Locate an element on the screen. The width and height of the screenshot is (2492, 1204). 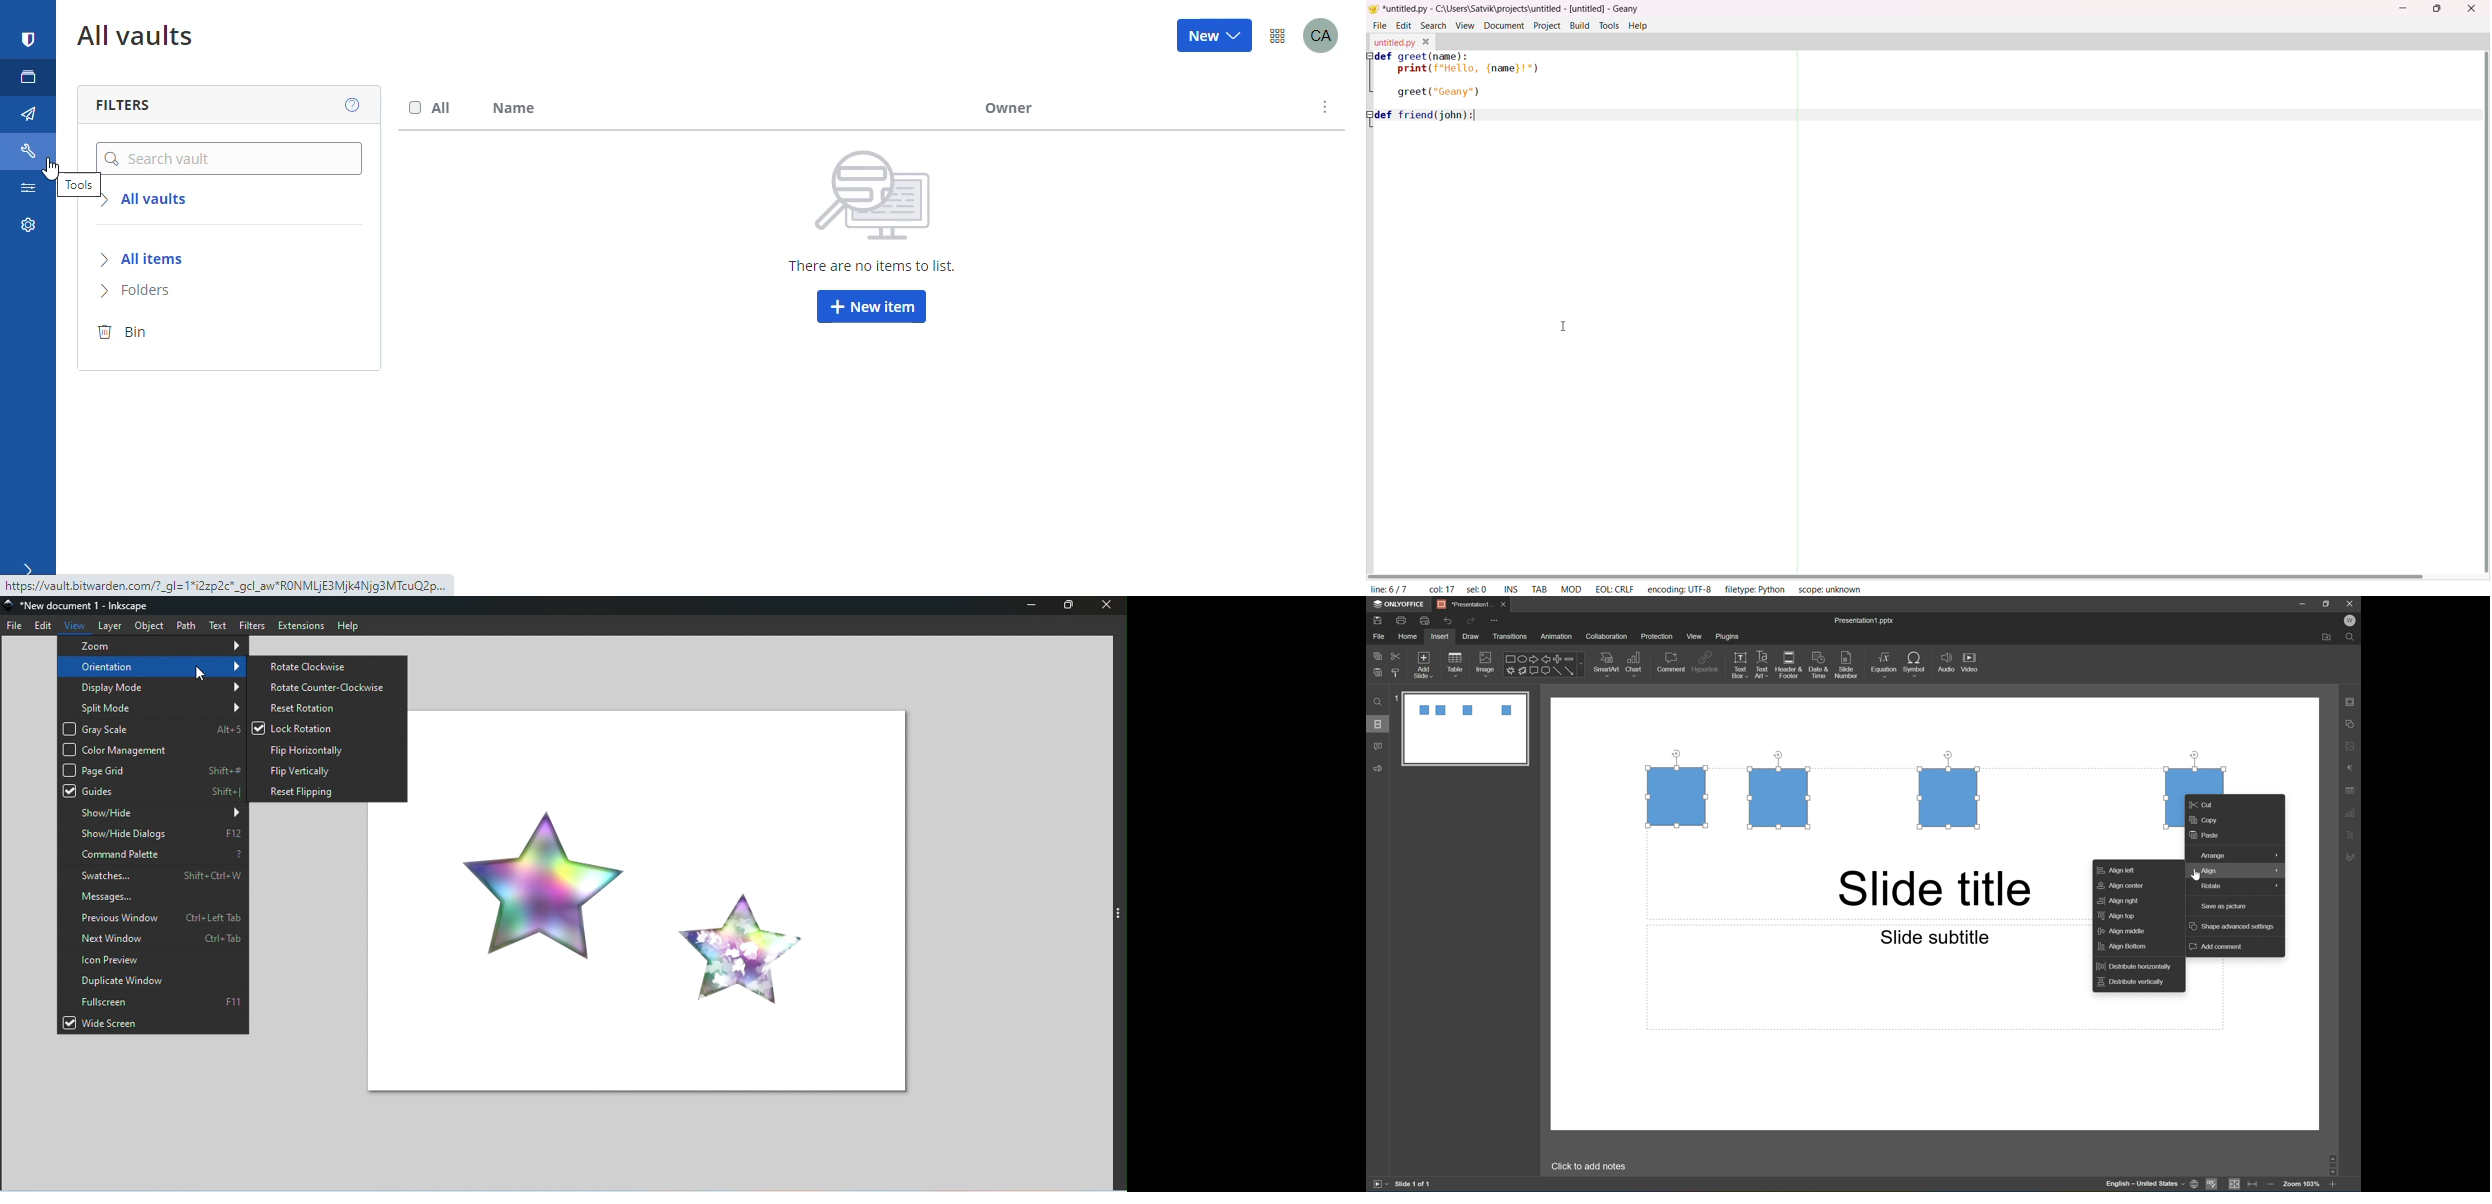
spell checking is located at coordinates (2213, 1185).